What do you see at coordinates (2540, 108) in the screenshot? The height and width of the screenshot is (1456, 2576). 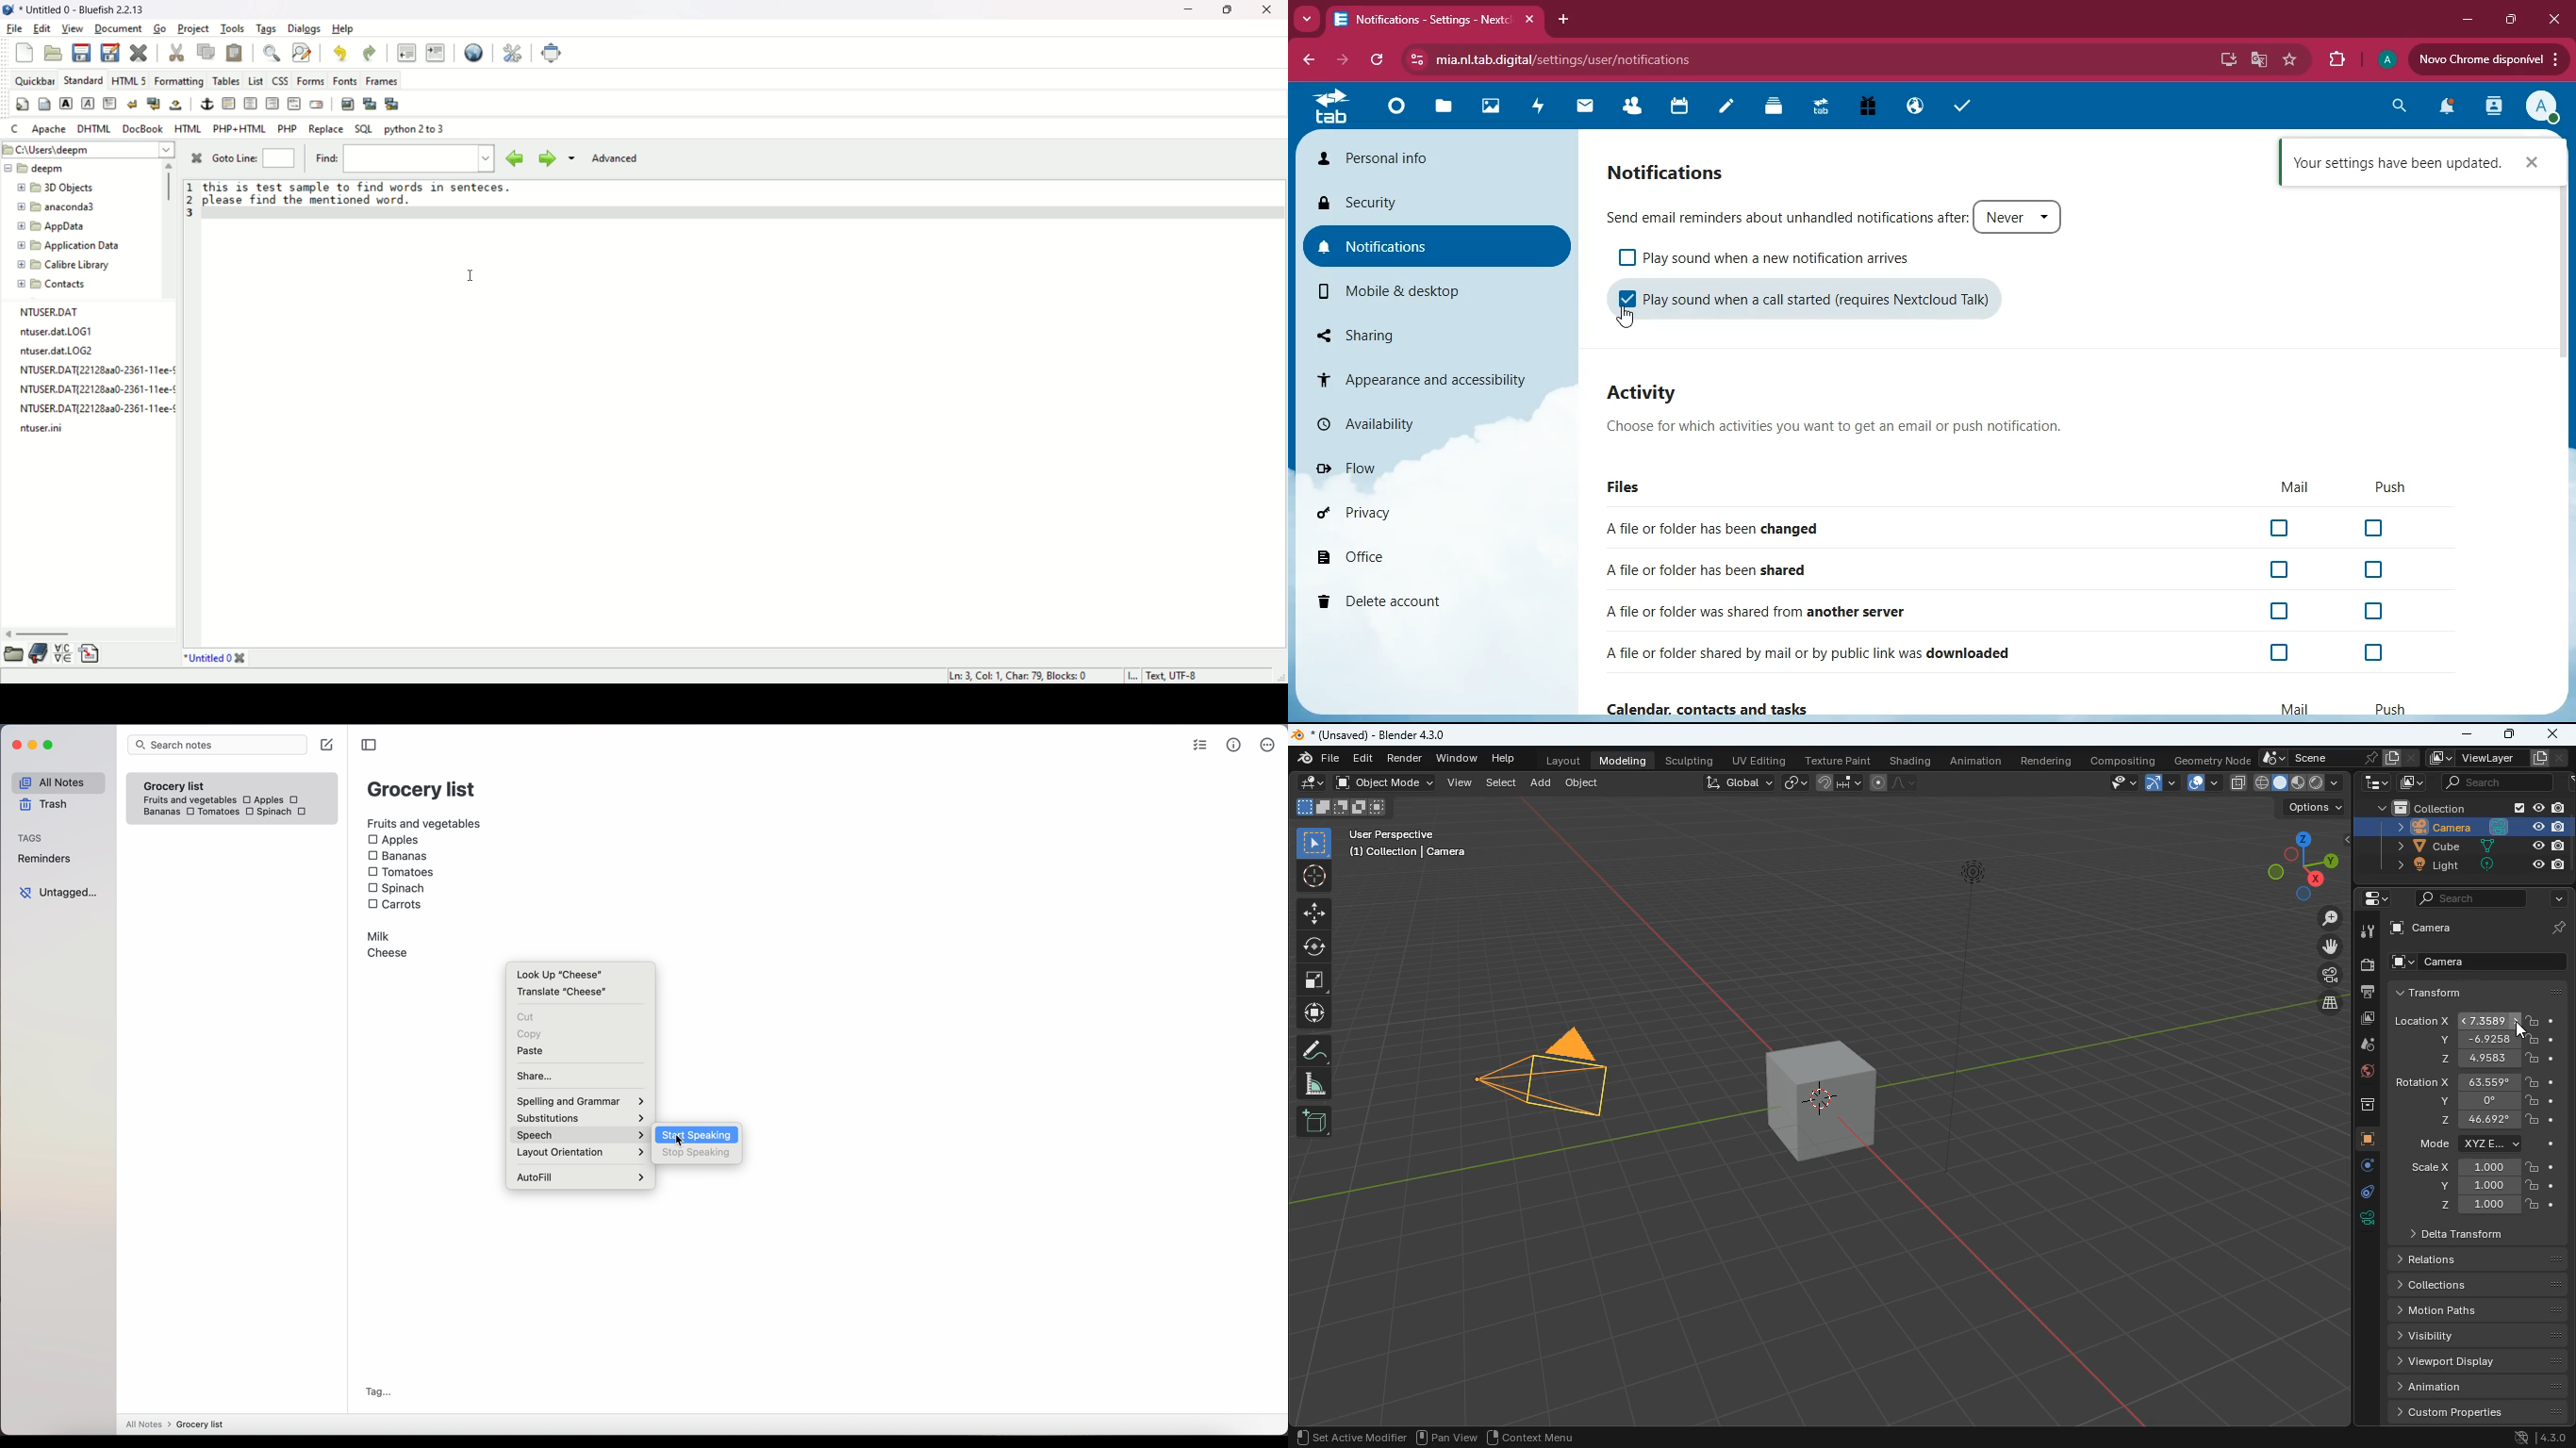 I see `profile` at bounding box center [2540, 108].